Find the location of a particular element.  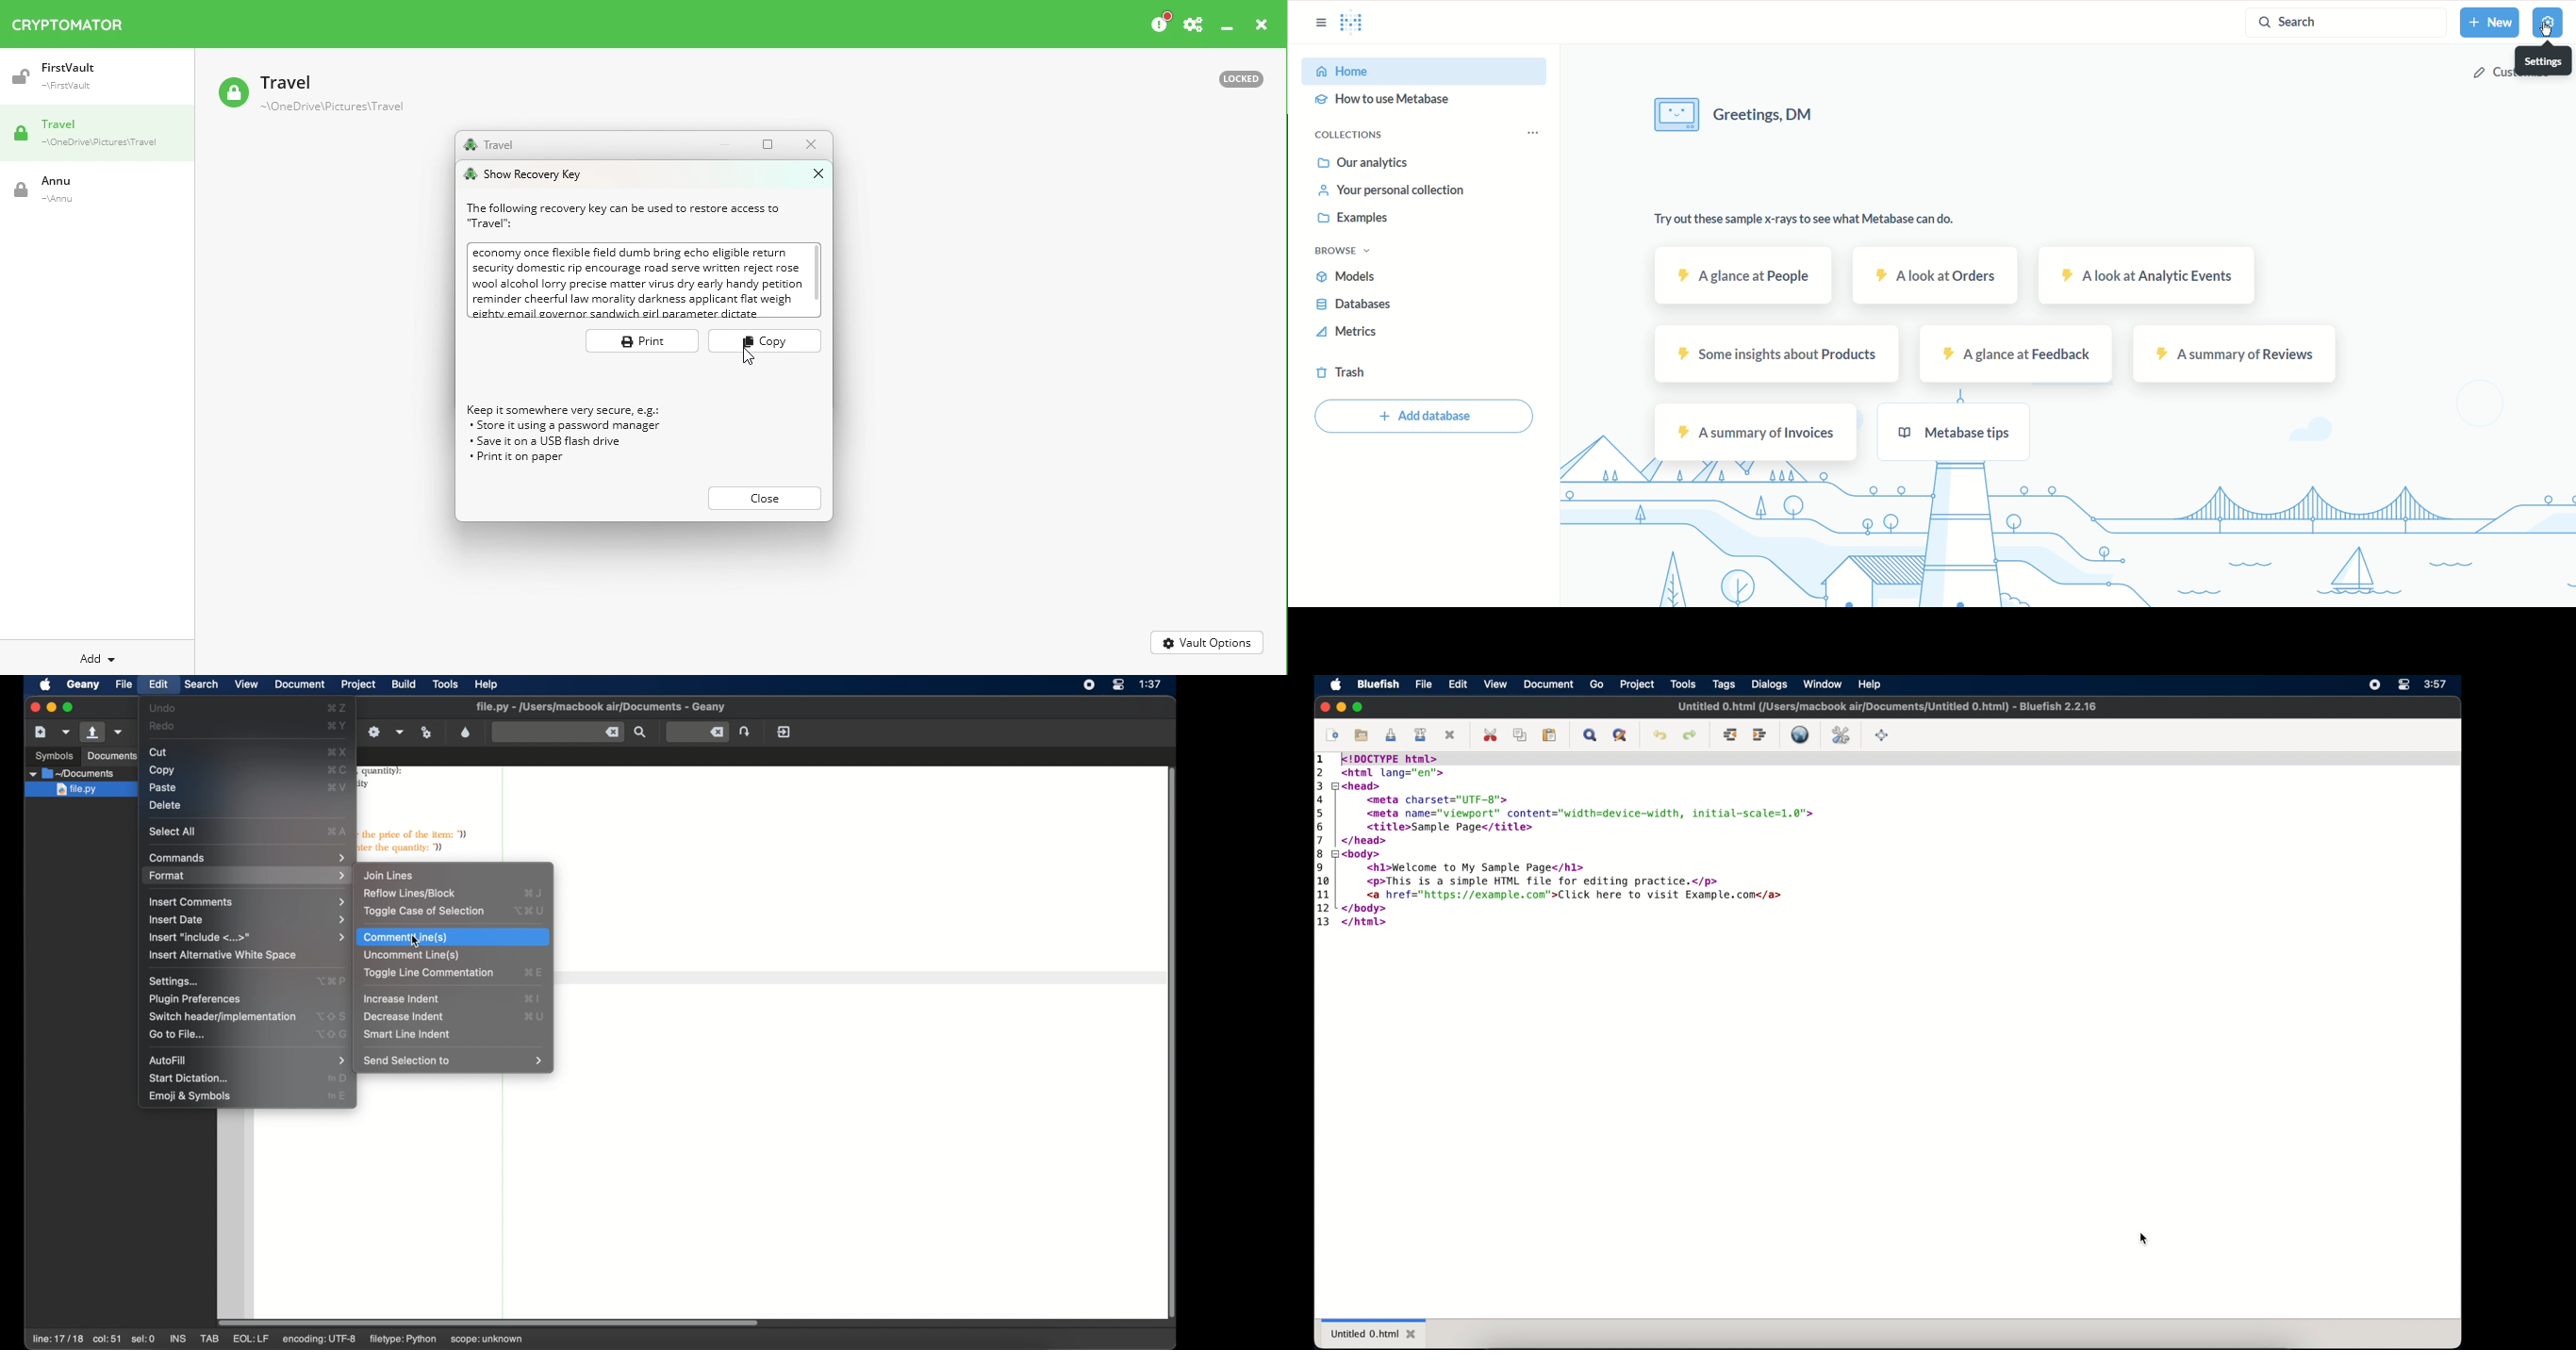

copy shortcut is located at coordinates (337, 769).